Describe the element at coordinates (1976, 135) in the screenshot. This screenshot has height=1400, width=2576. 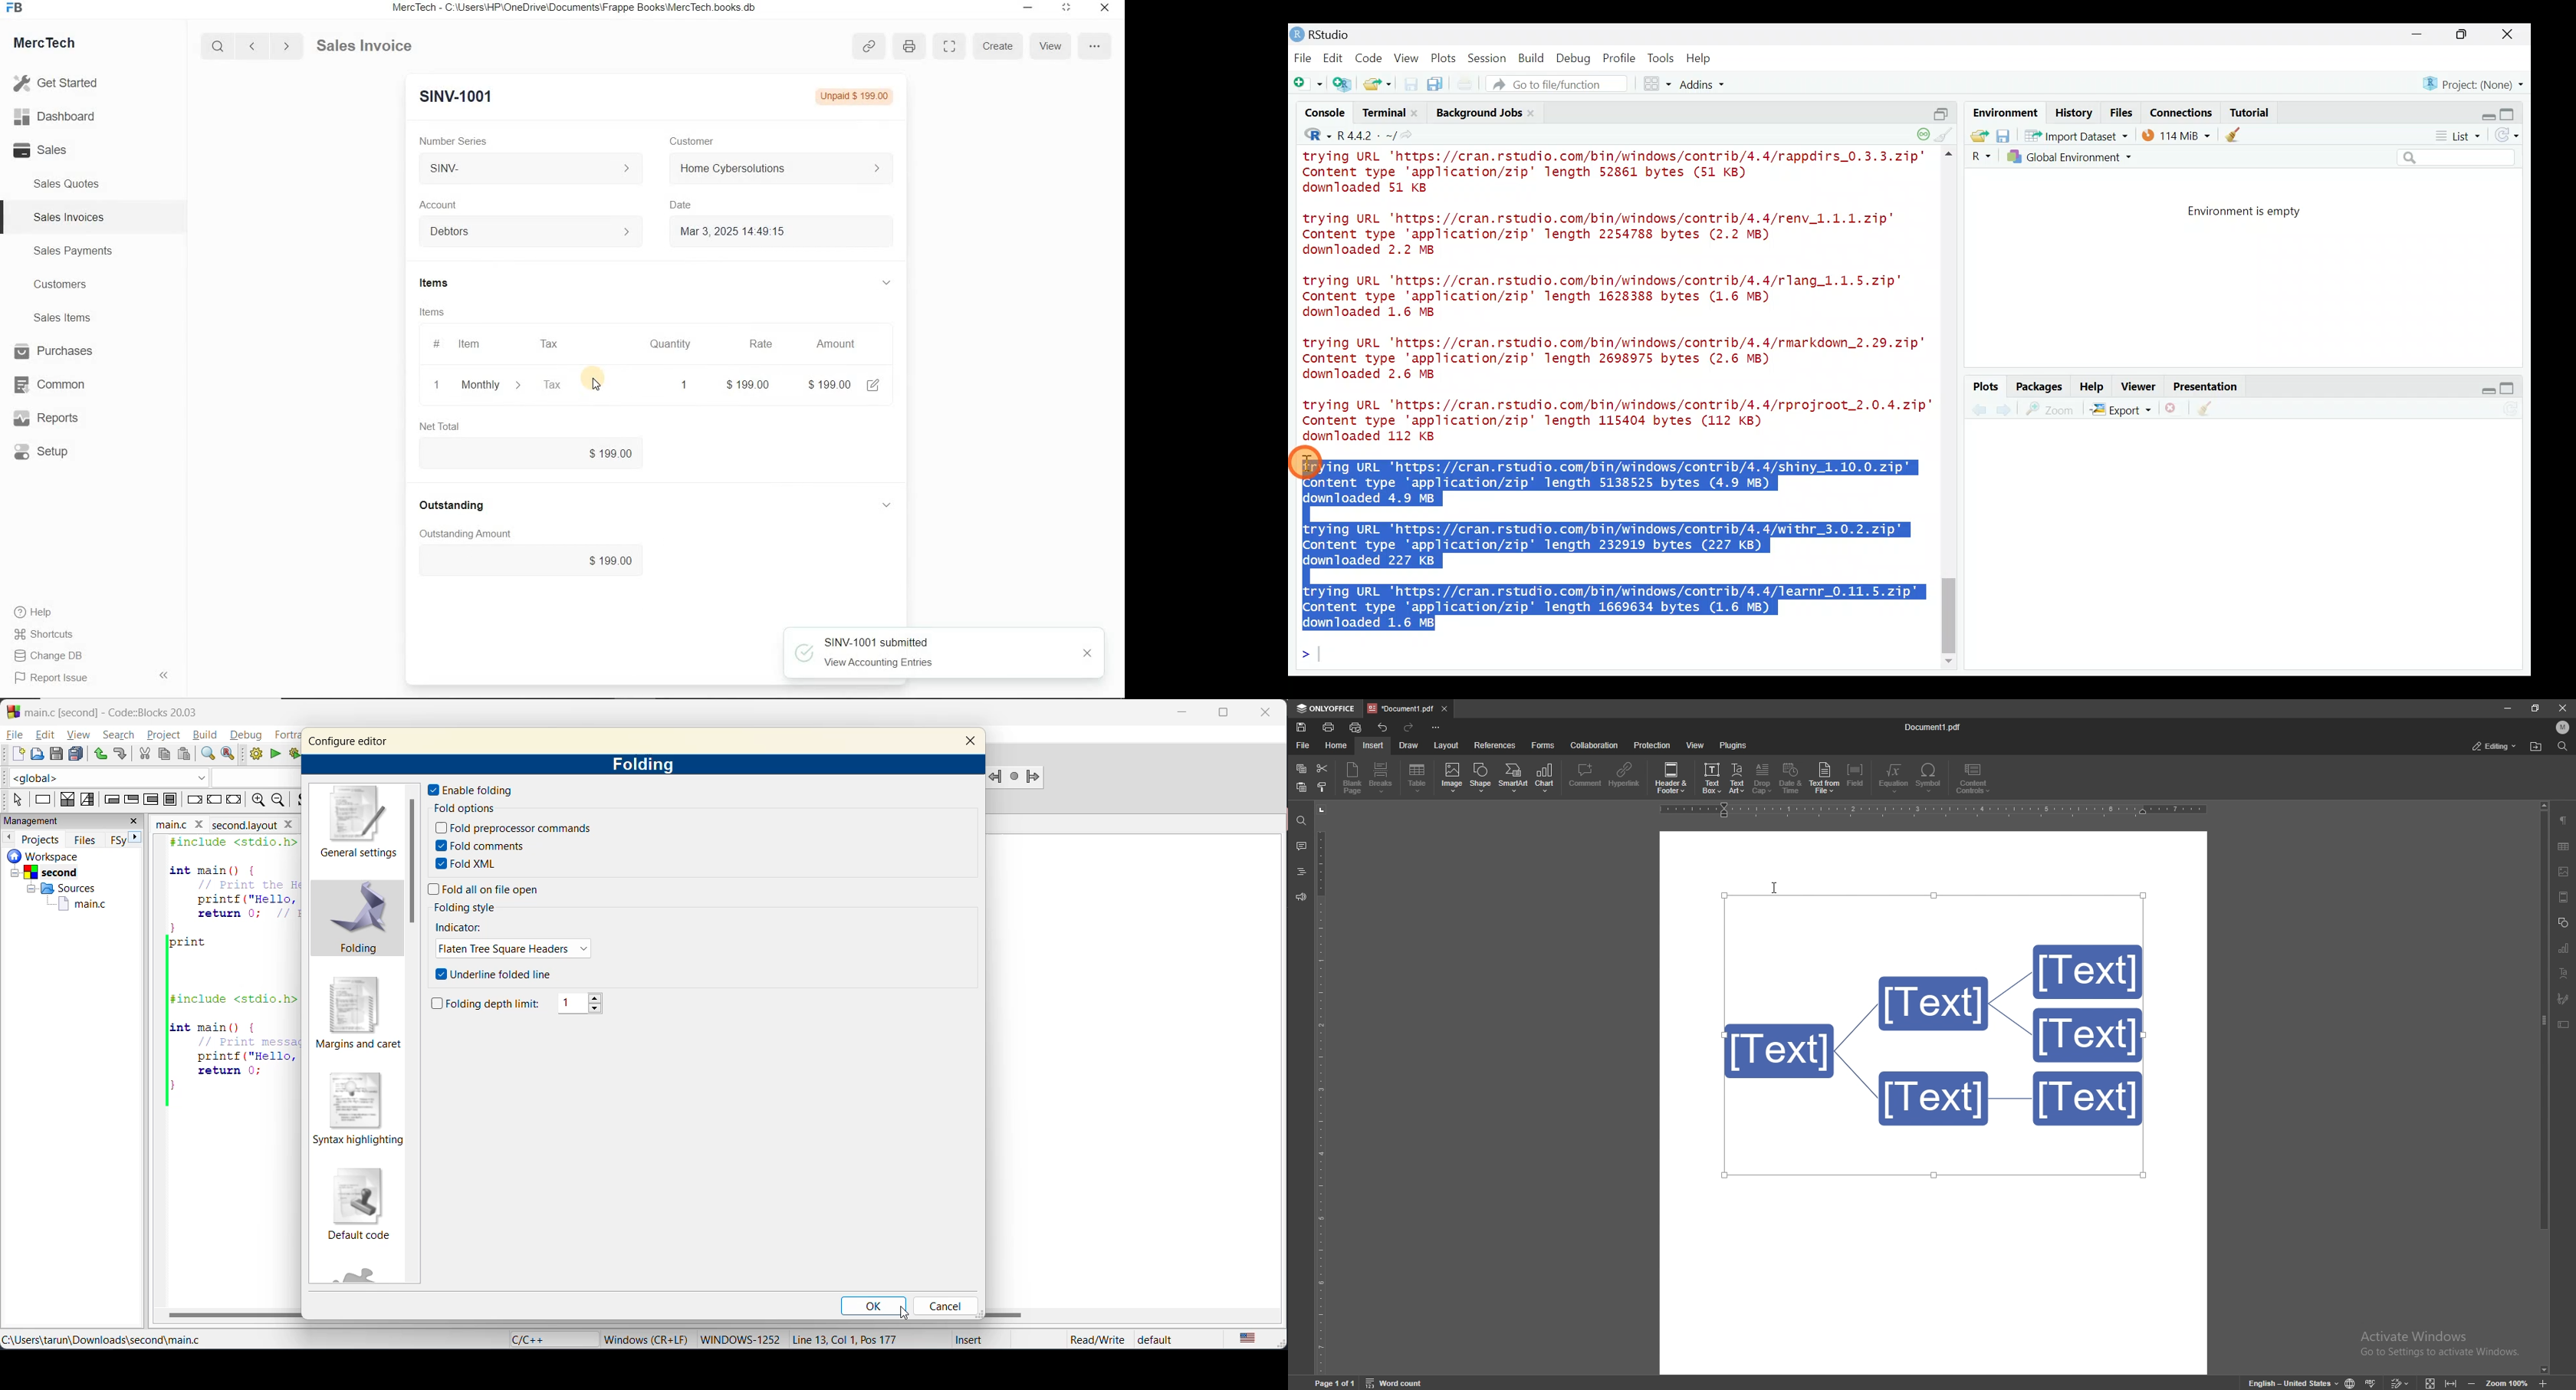
I see `Load workspace` at that location.